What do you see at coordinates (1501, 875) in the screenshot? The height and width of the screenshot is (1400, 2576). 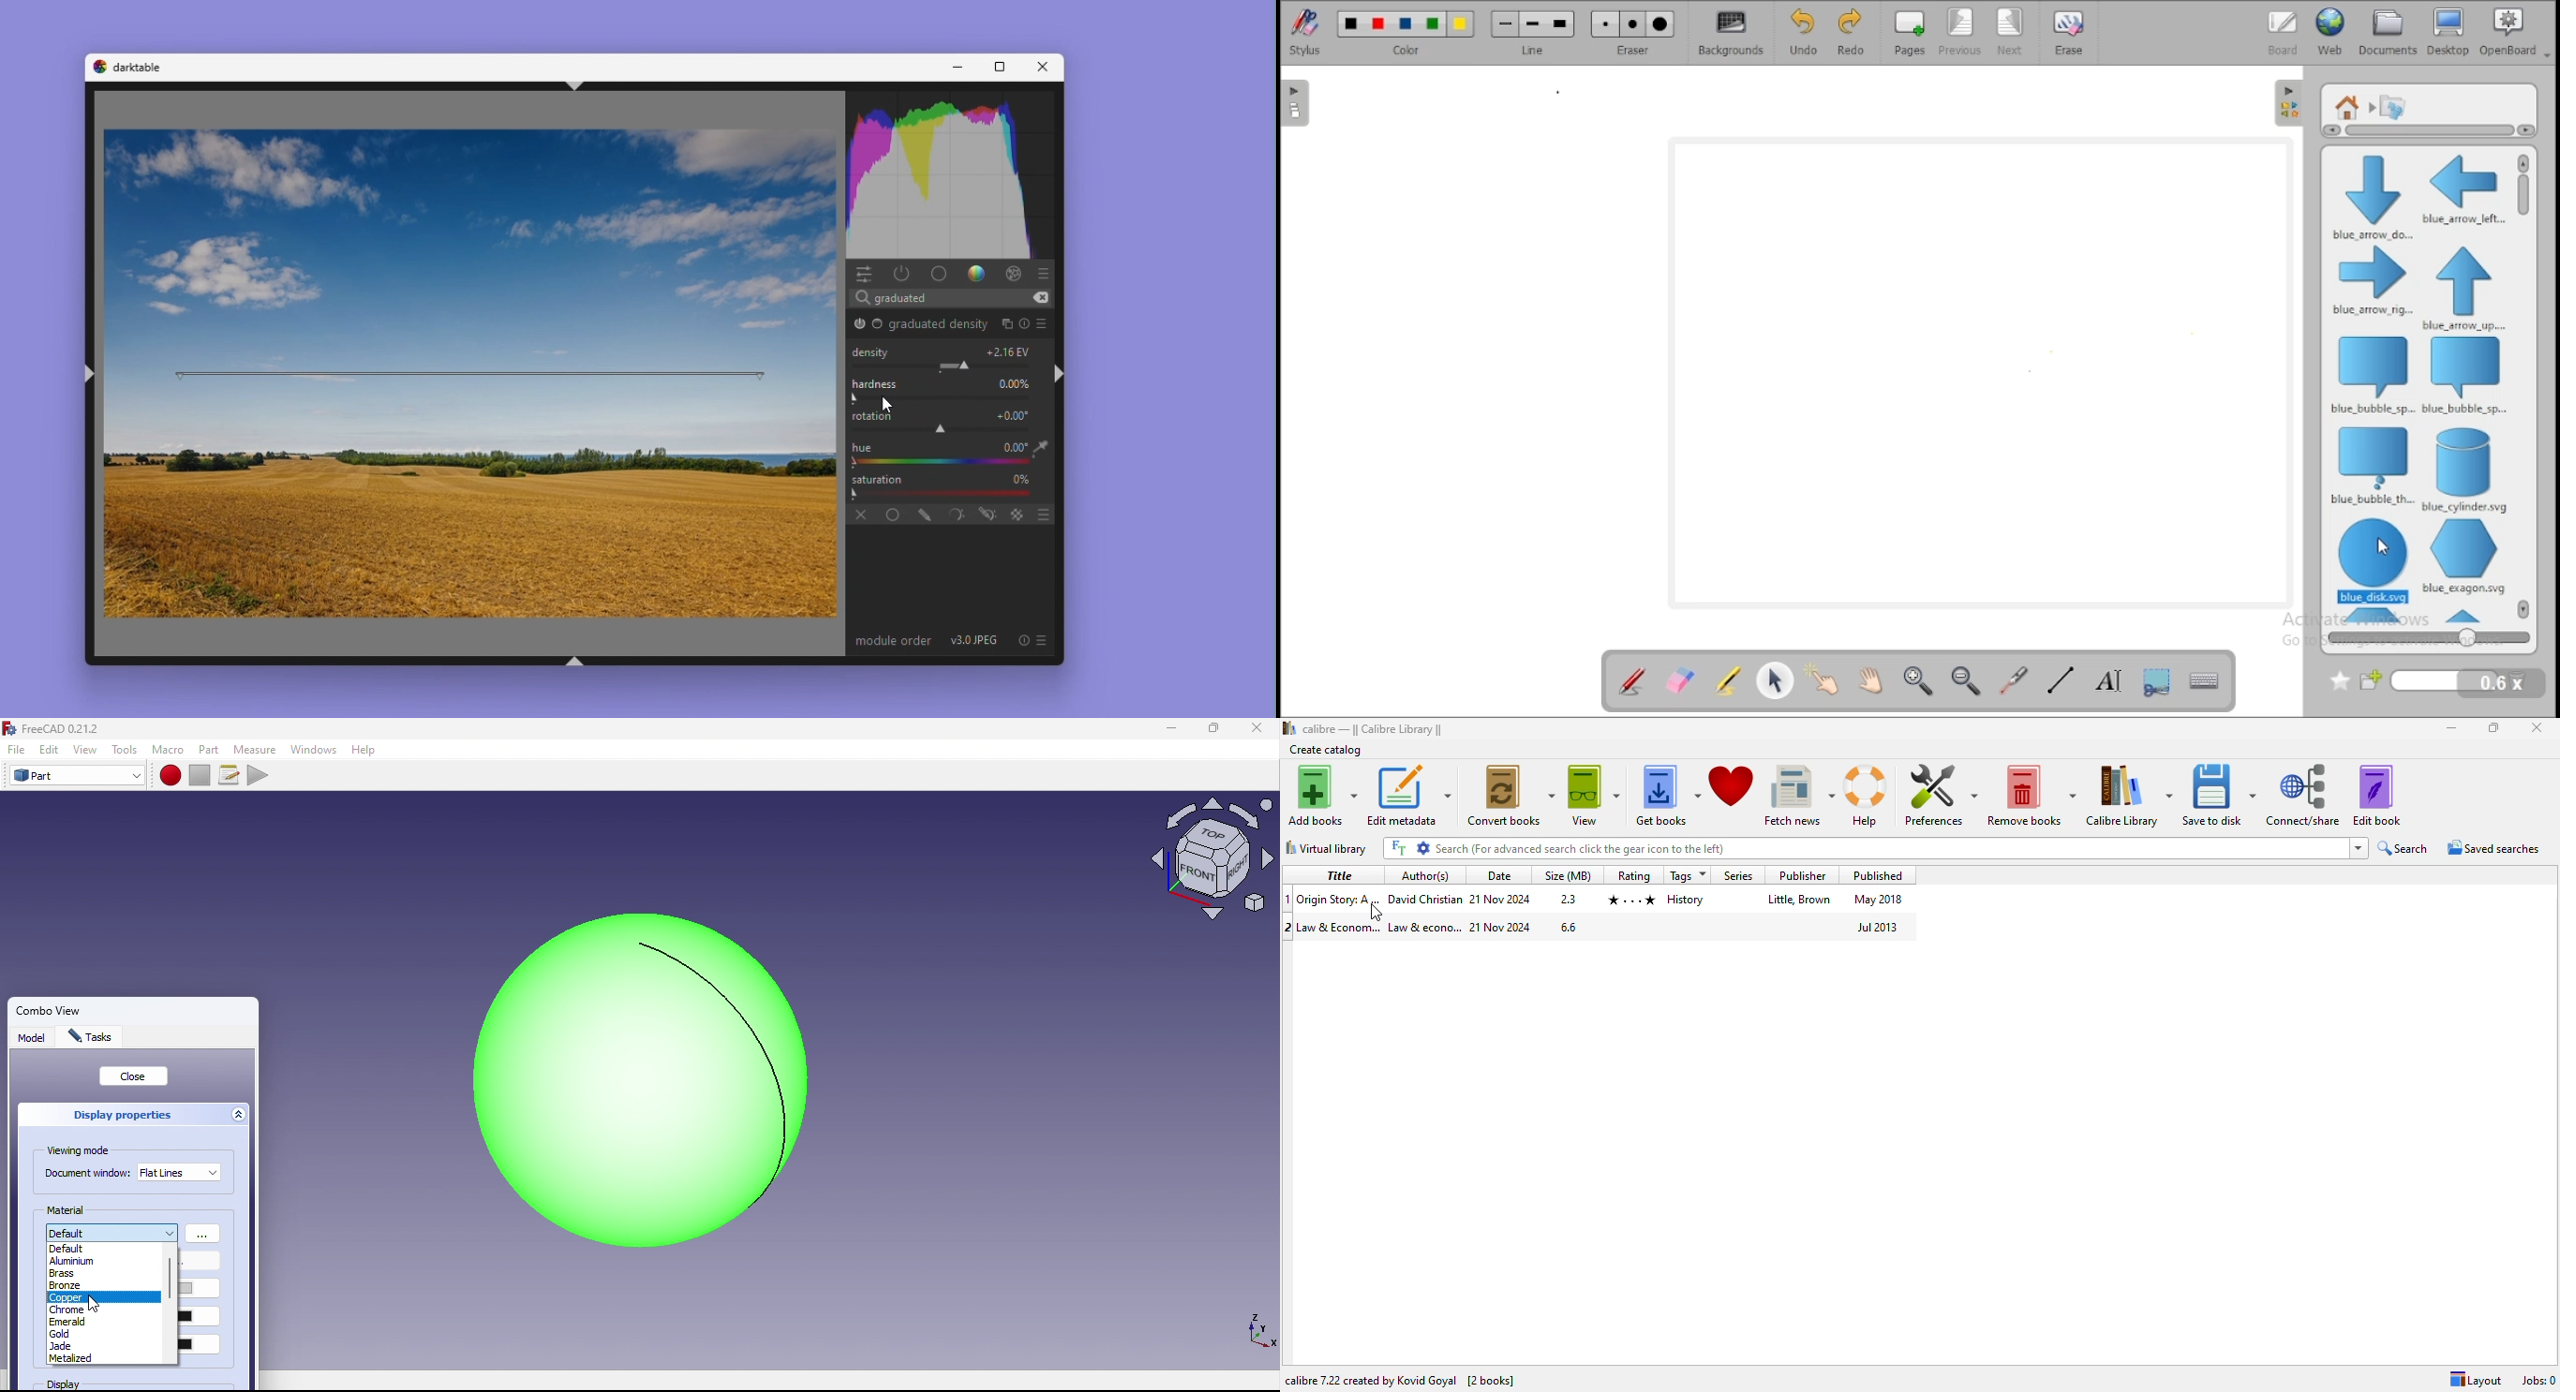 I see `date` at bounding box center [1501, 875].